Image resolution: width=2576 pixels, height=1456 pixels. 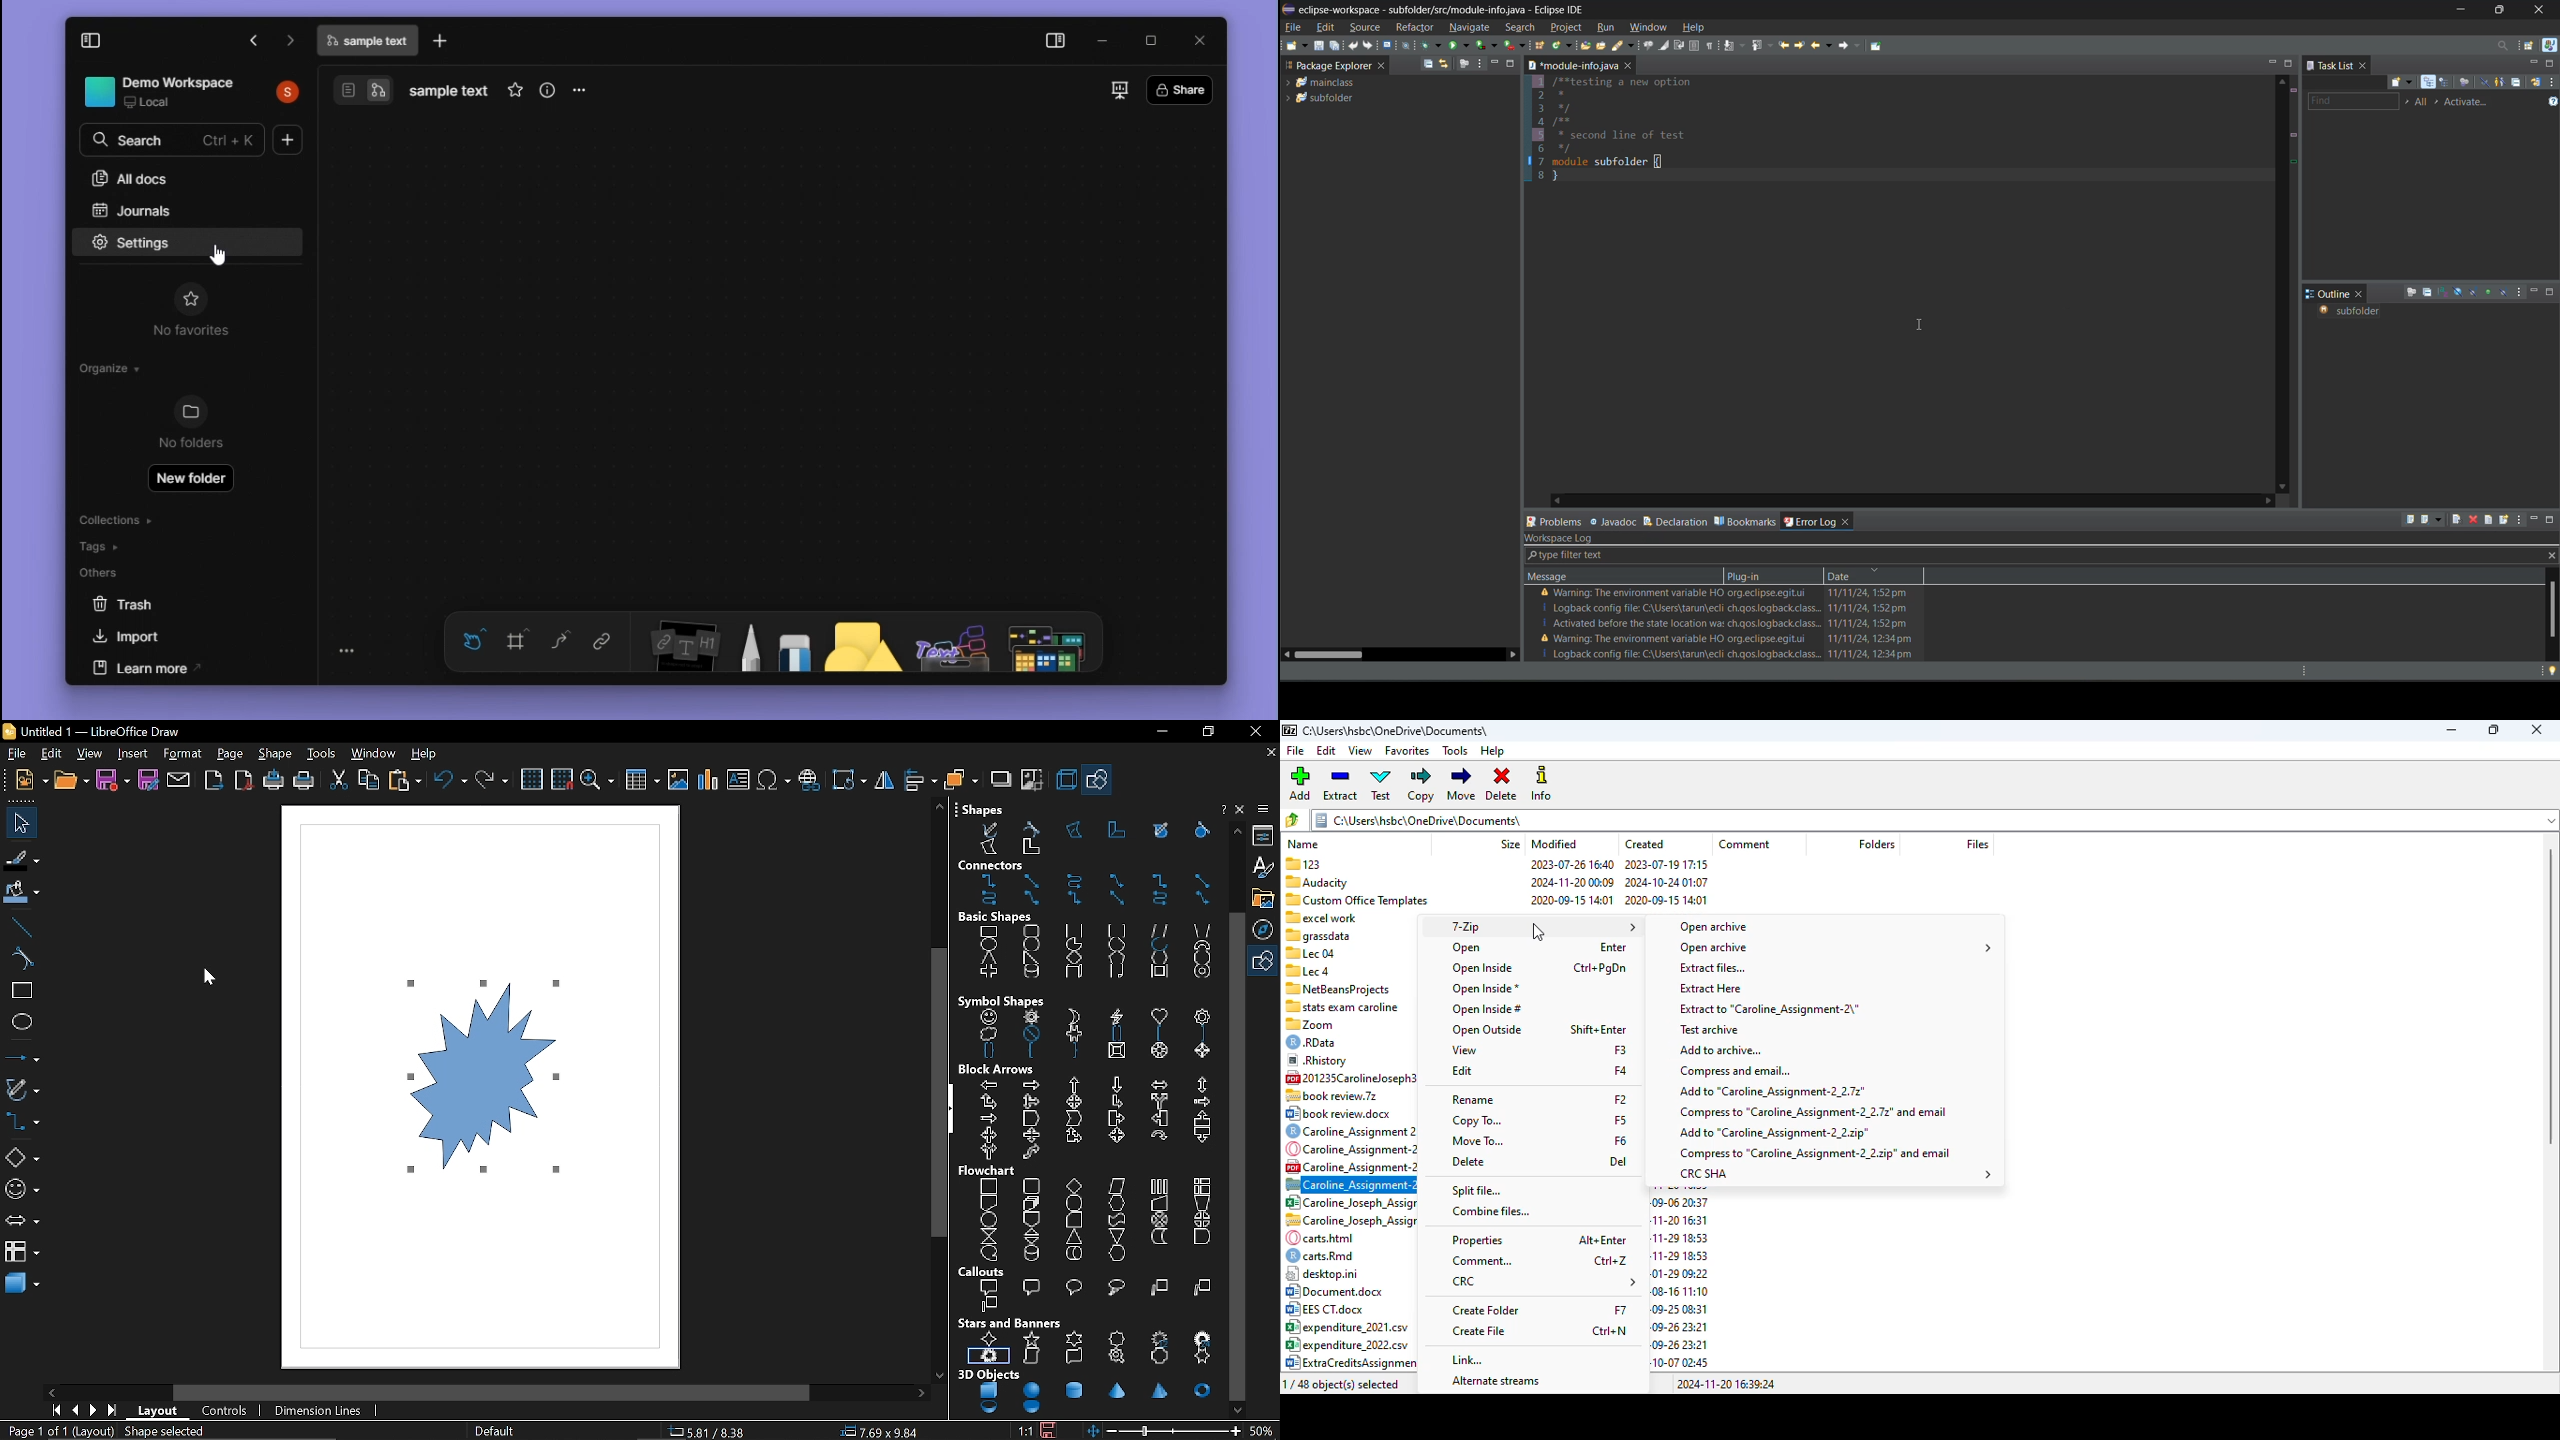 What do you see at coordinates (1266, 867) in the screenshot?
I see `styles ` at bounding box center [1266, 867].